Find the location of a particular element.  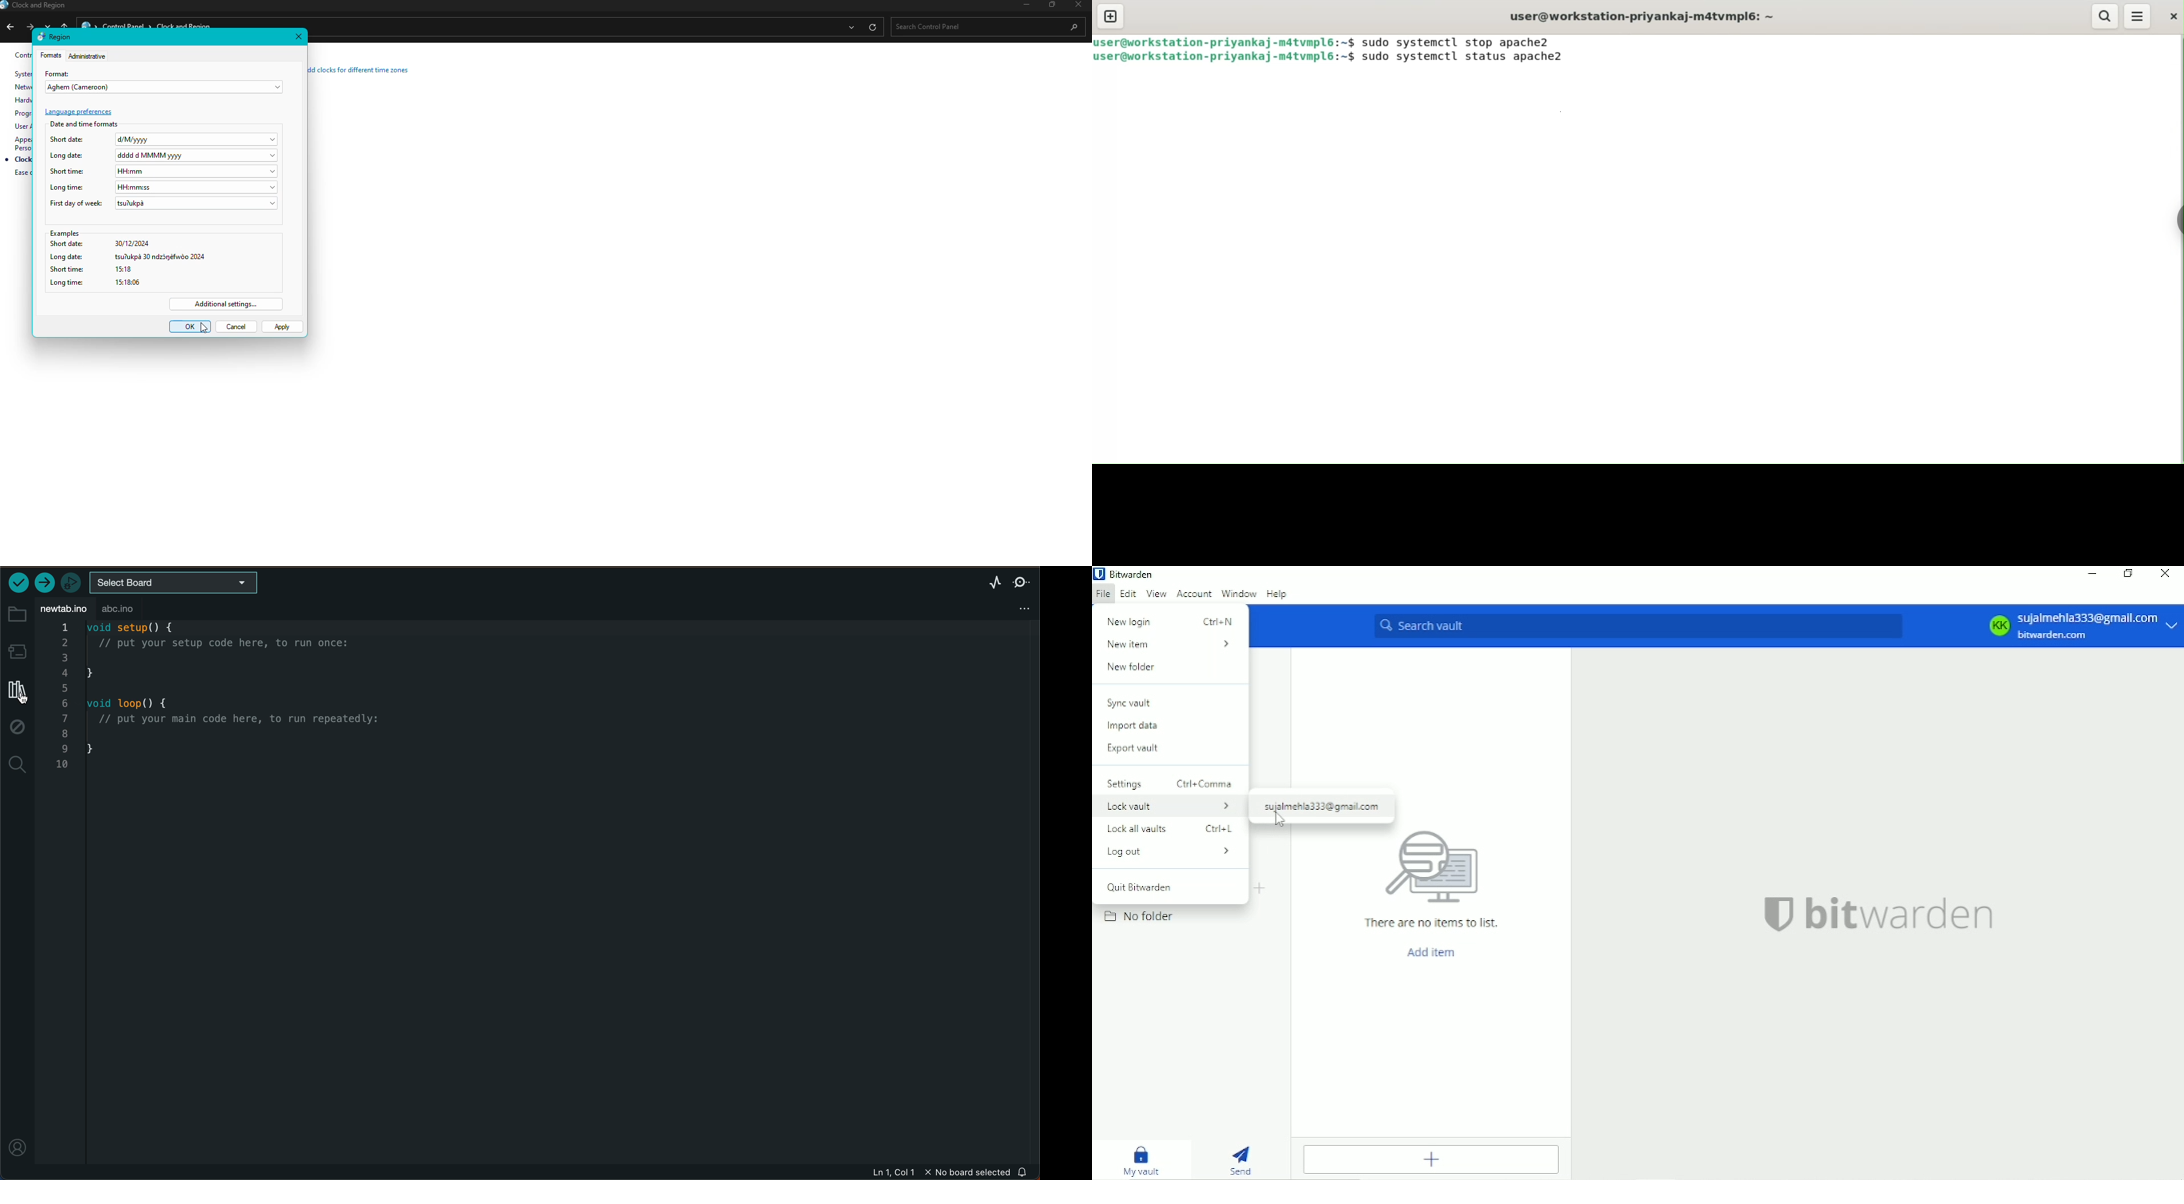

File is located at coordinates (1102, 596).